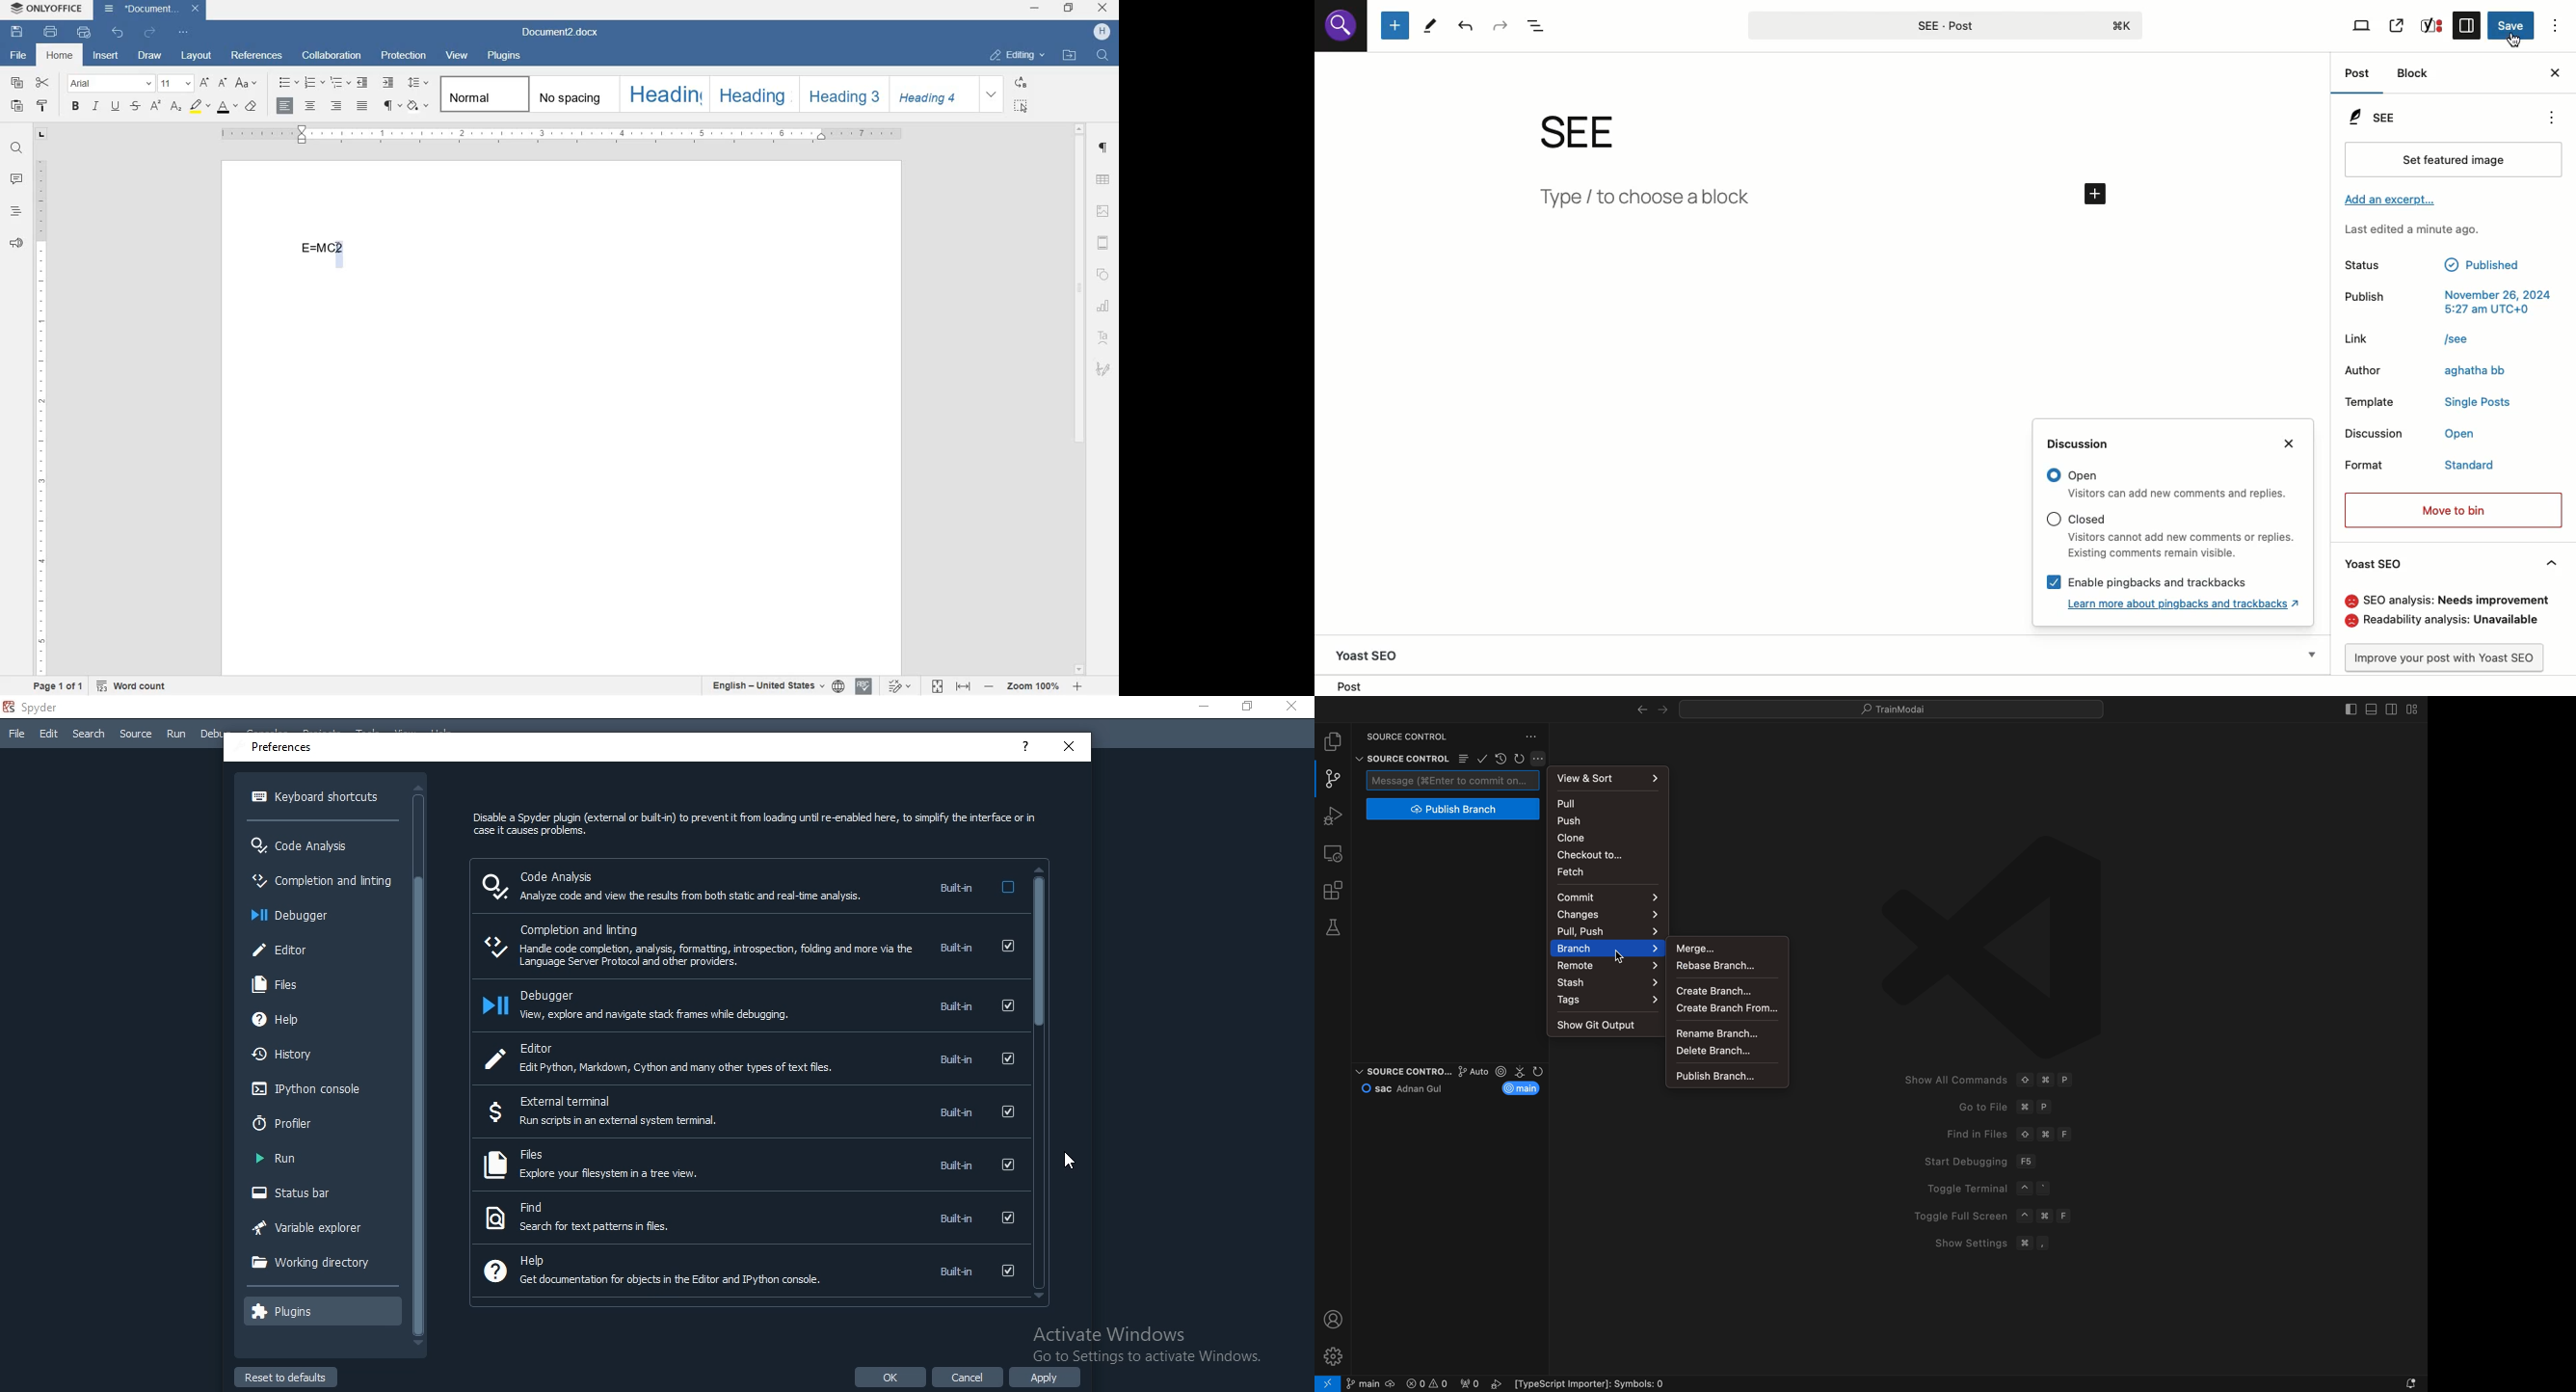  What do you see at coordinates (317, 914) in the screenshot?
I see `debugger` at bounding box center [317, 914].